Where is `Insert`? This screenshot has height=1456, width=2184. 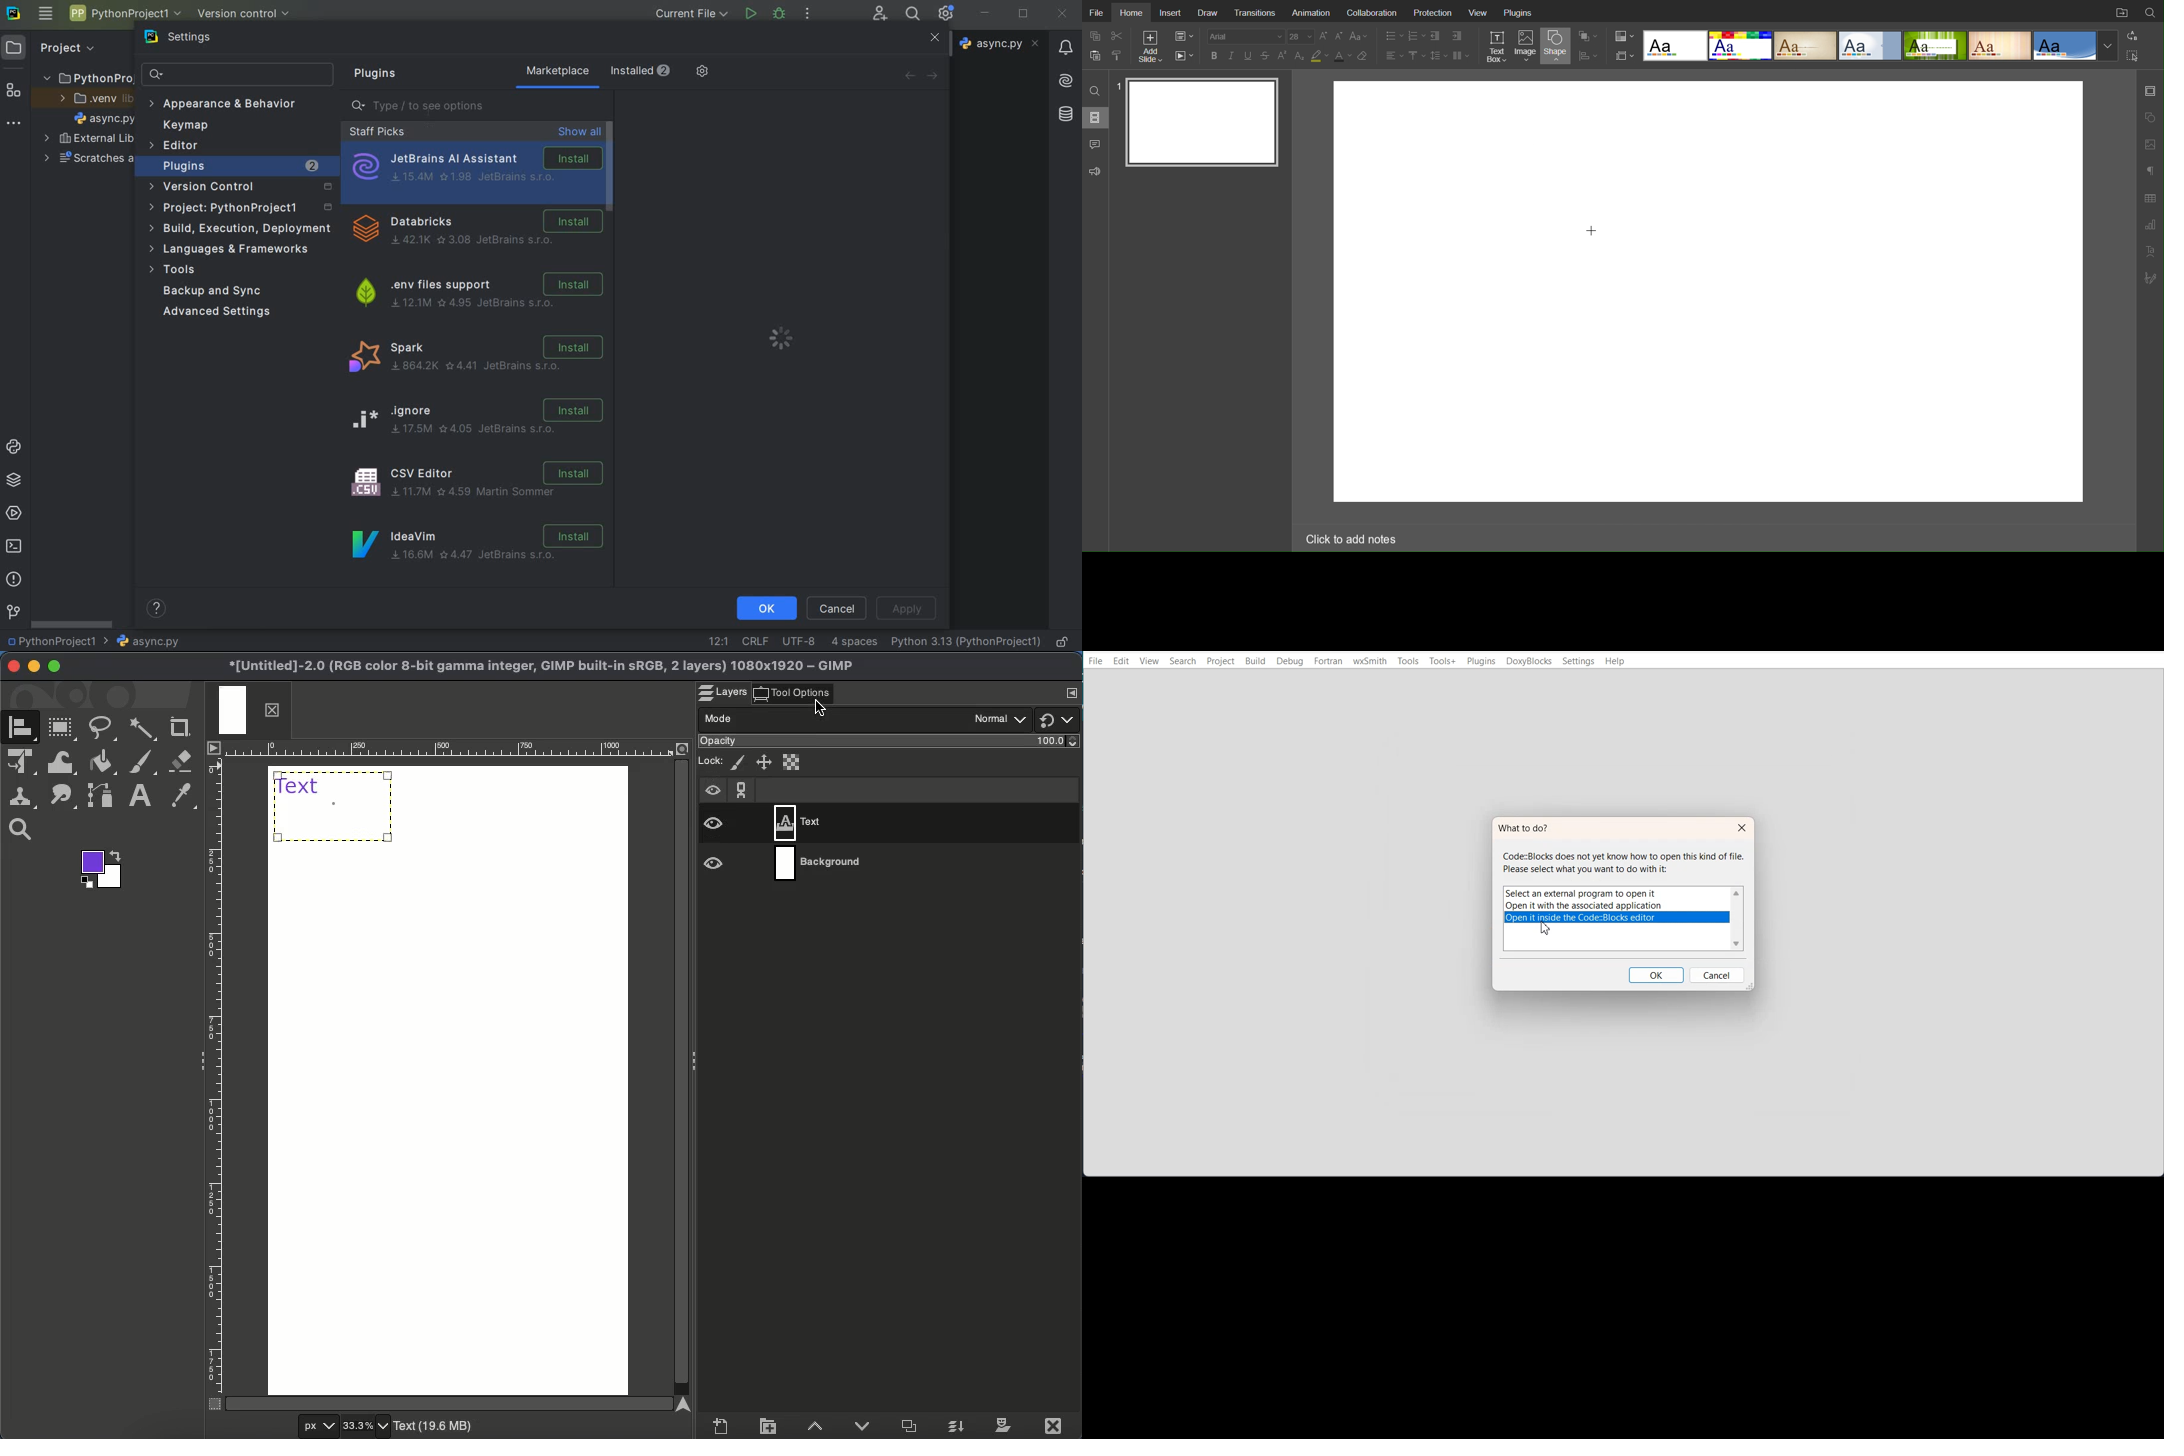
Insert is located at coordinates (1169, 11).